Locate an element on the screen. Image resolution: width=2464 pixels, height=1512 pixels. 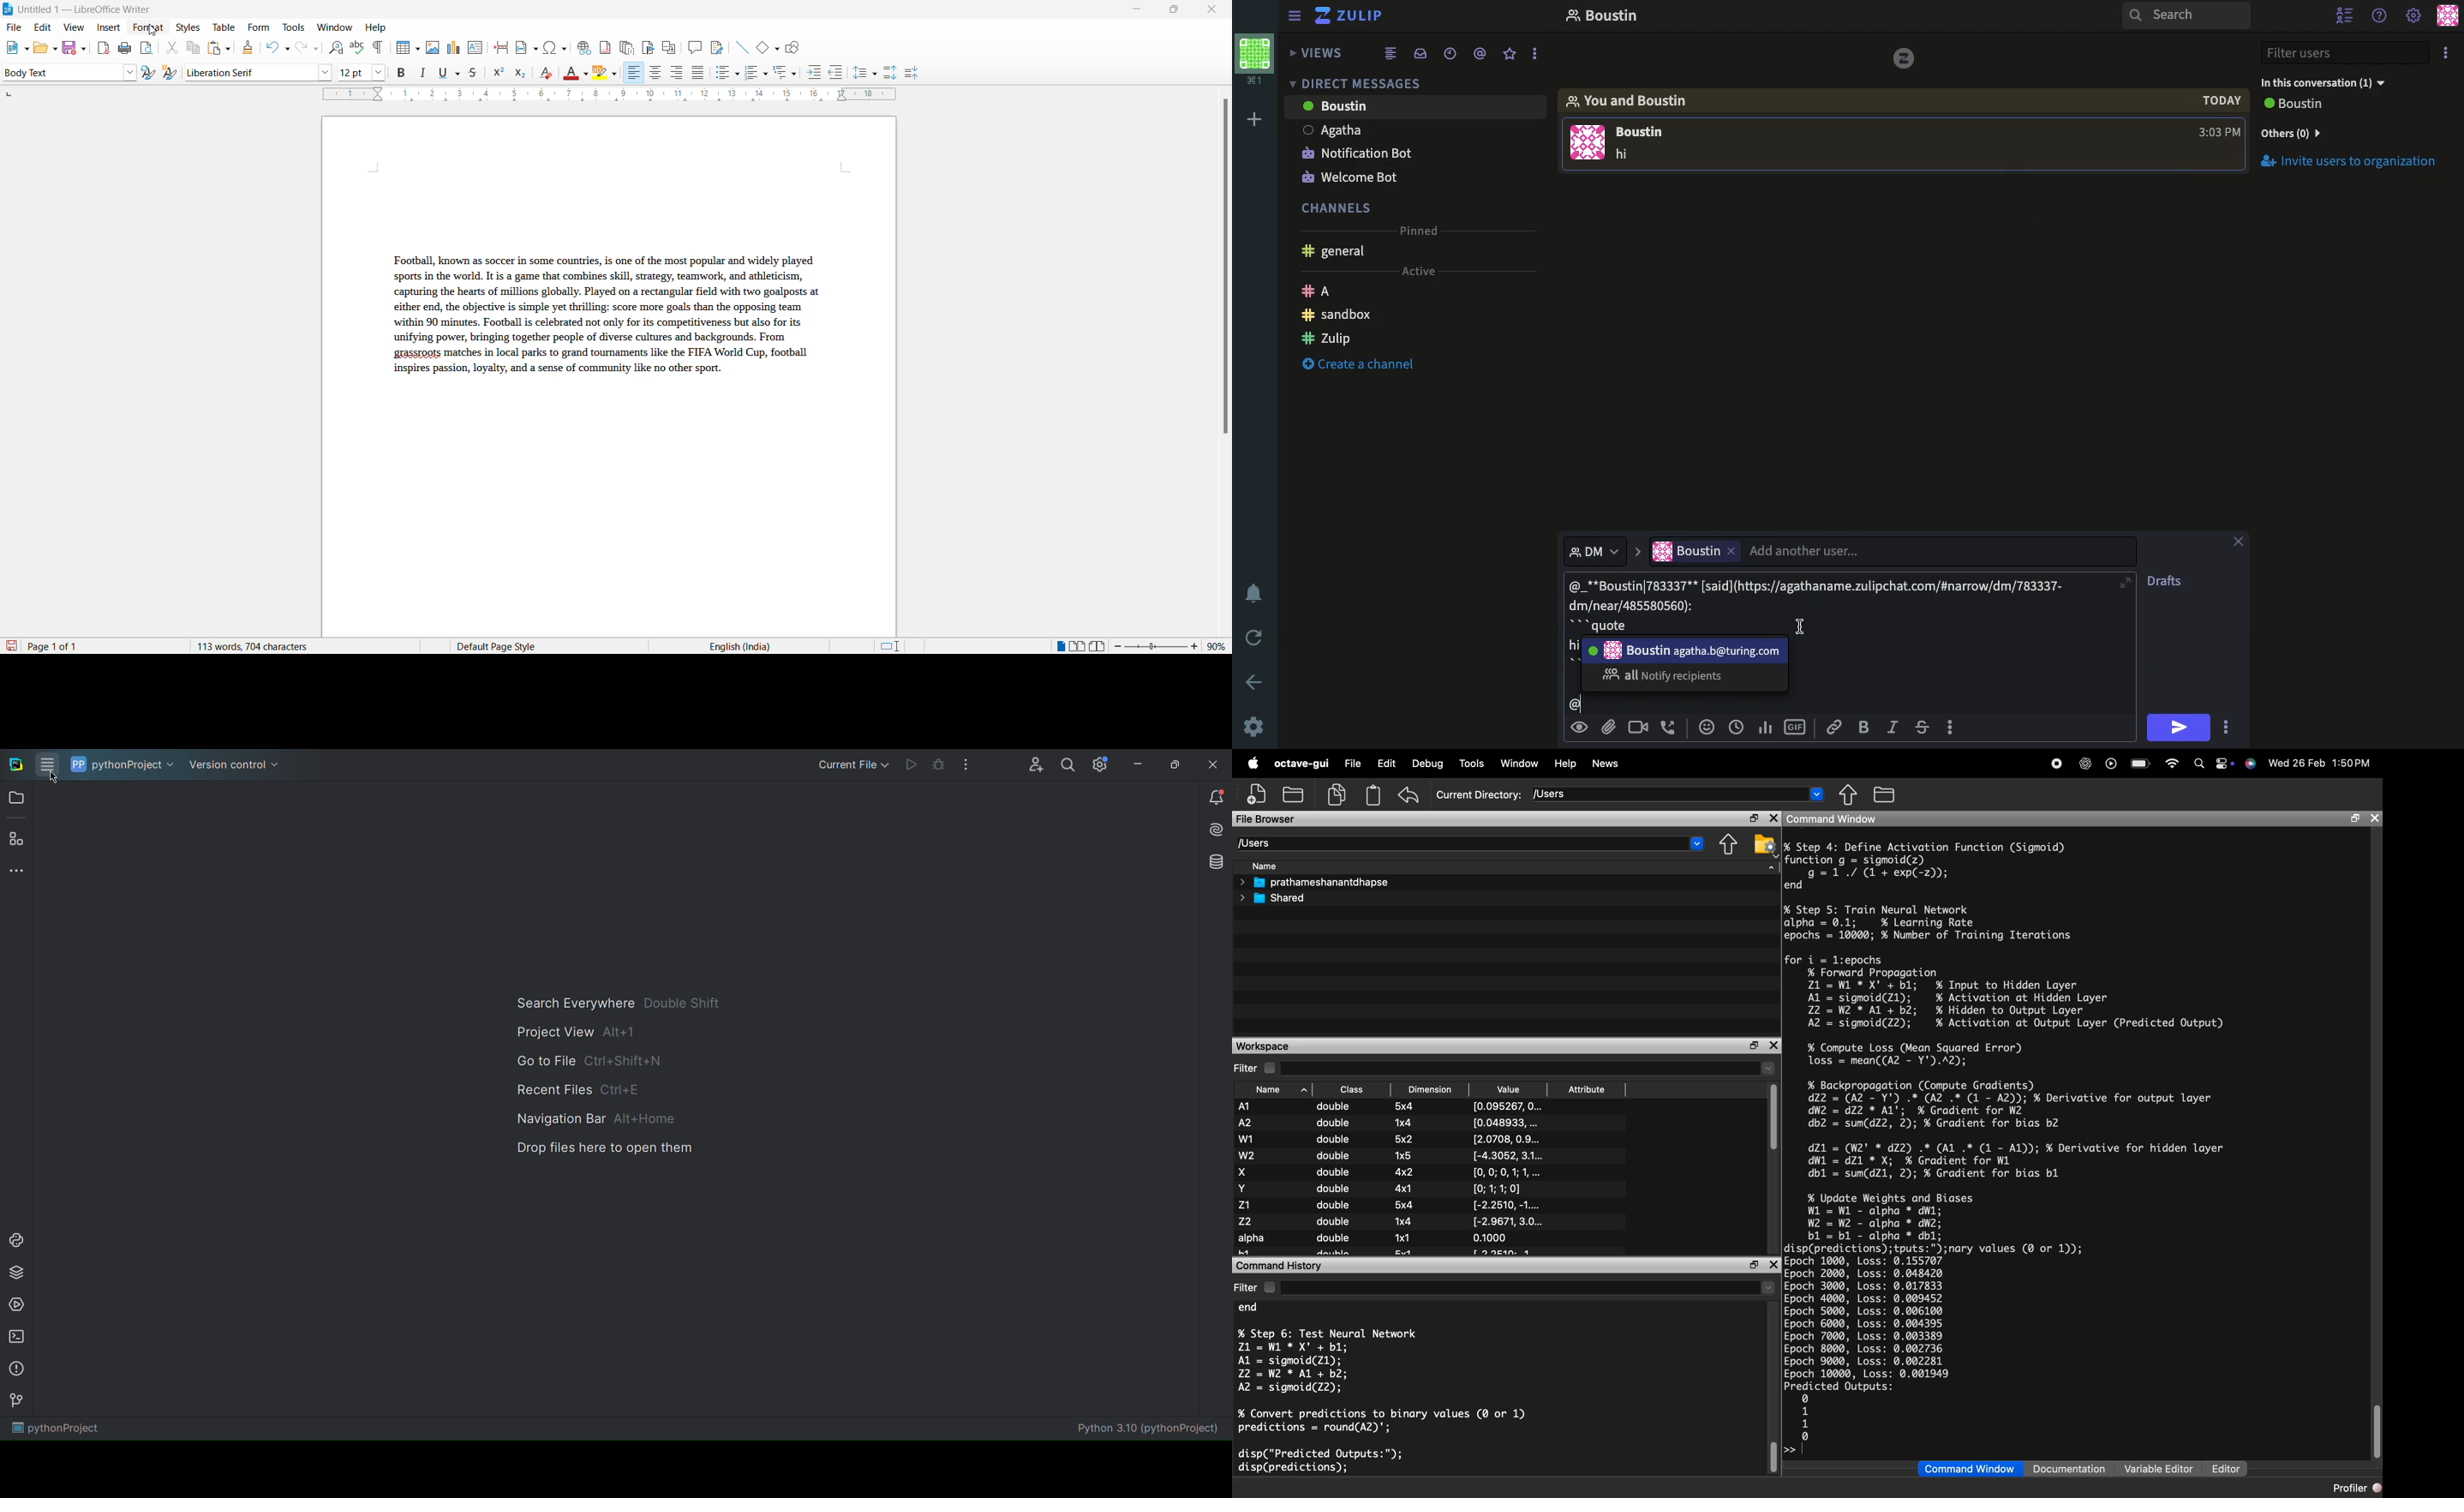
close is located at coordinates (1774, 819).